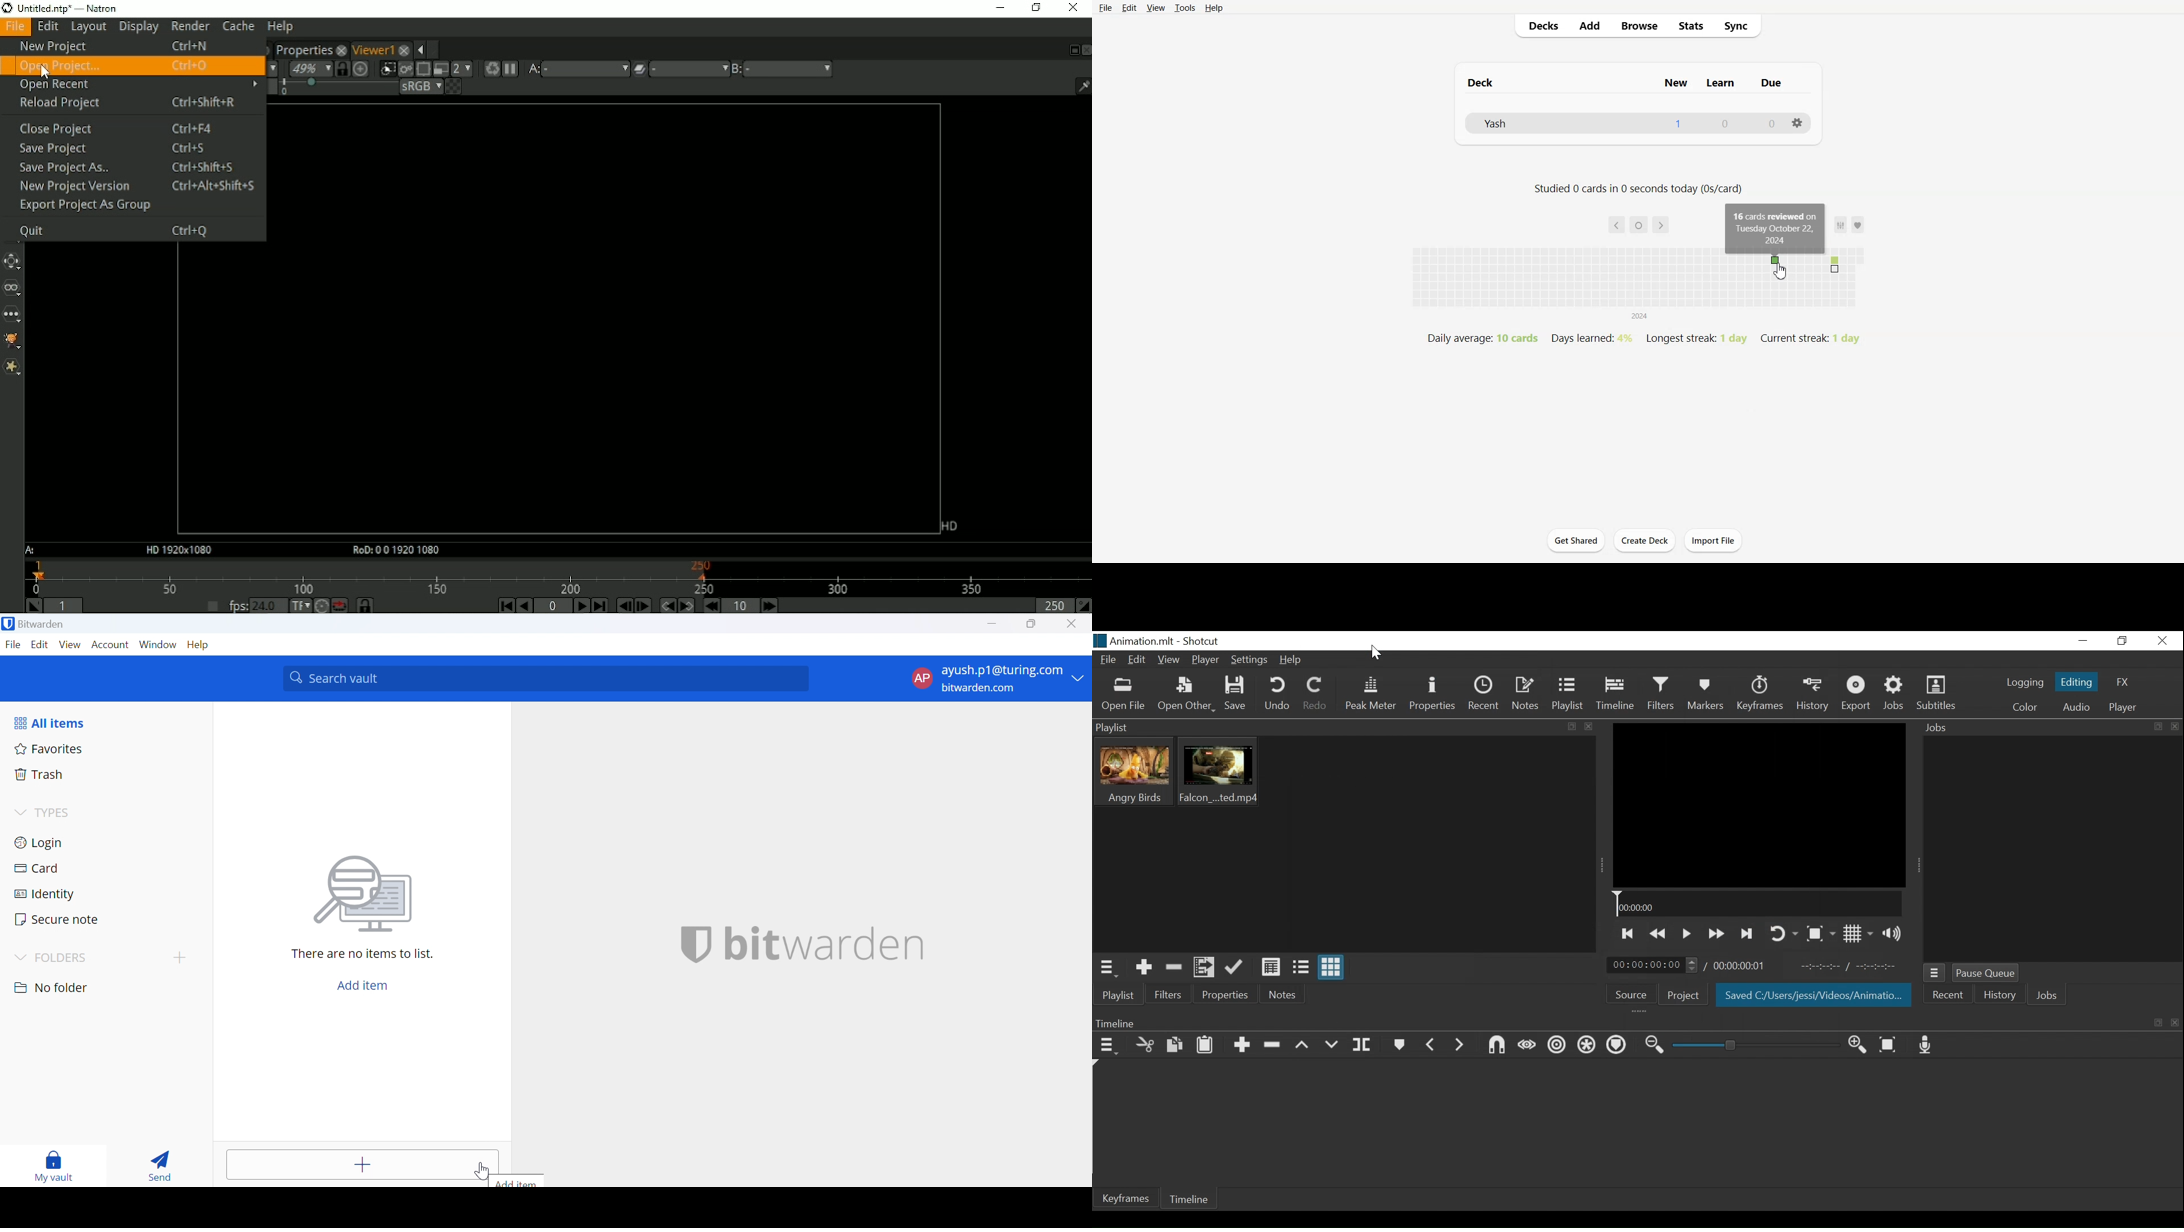 The height and width of the screenshot is (1232, 2184). What do you see at coordinates (1276, 694) in the screenshot?
I see `Undo` at bounding box center [1276, 694].